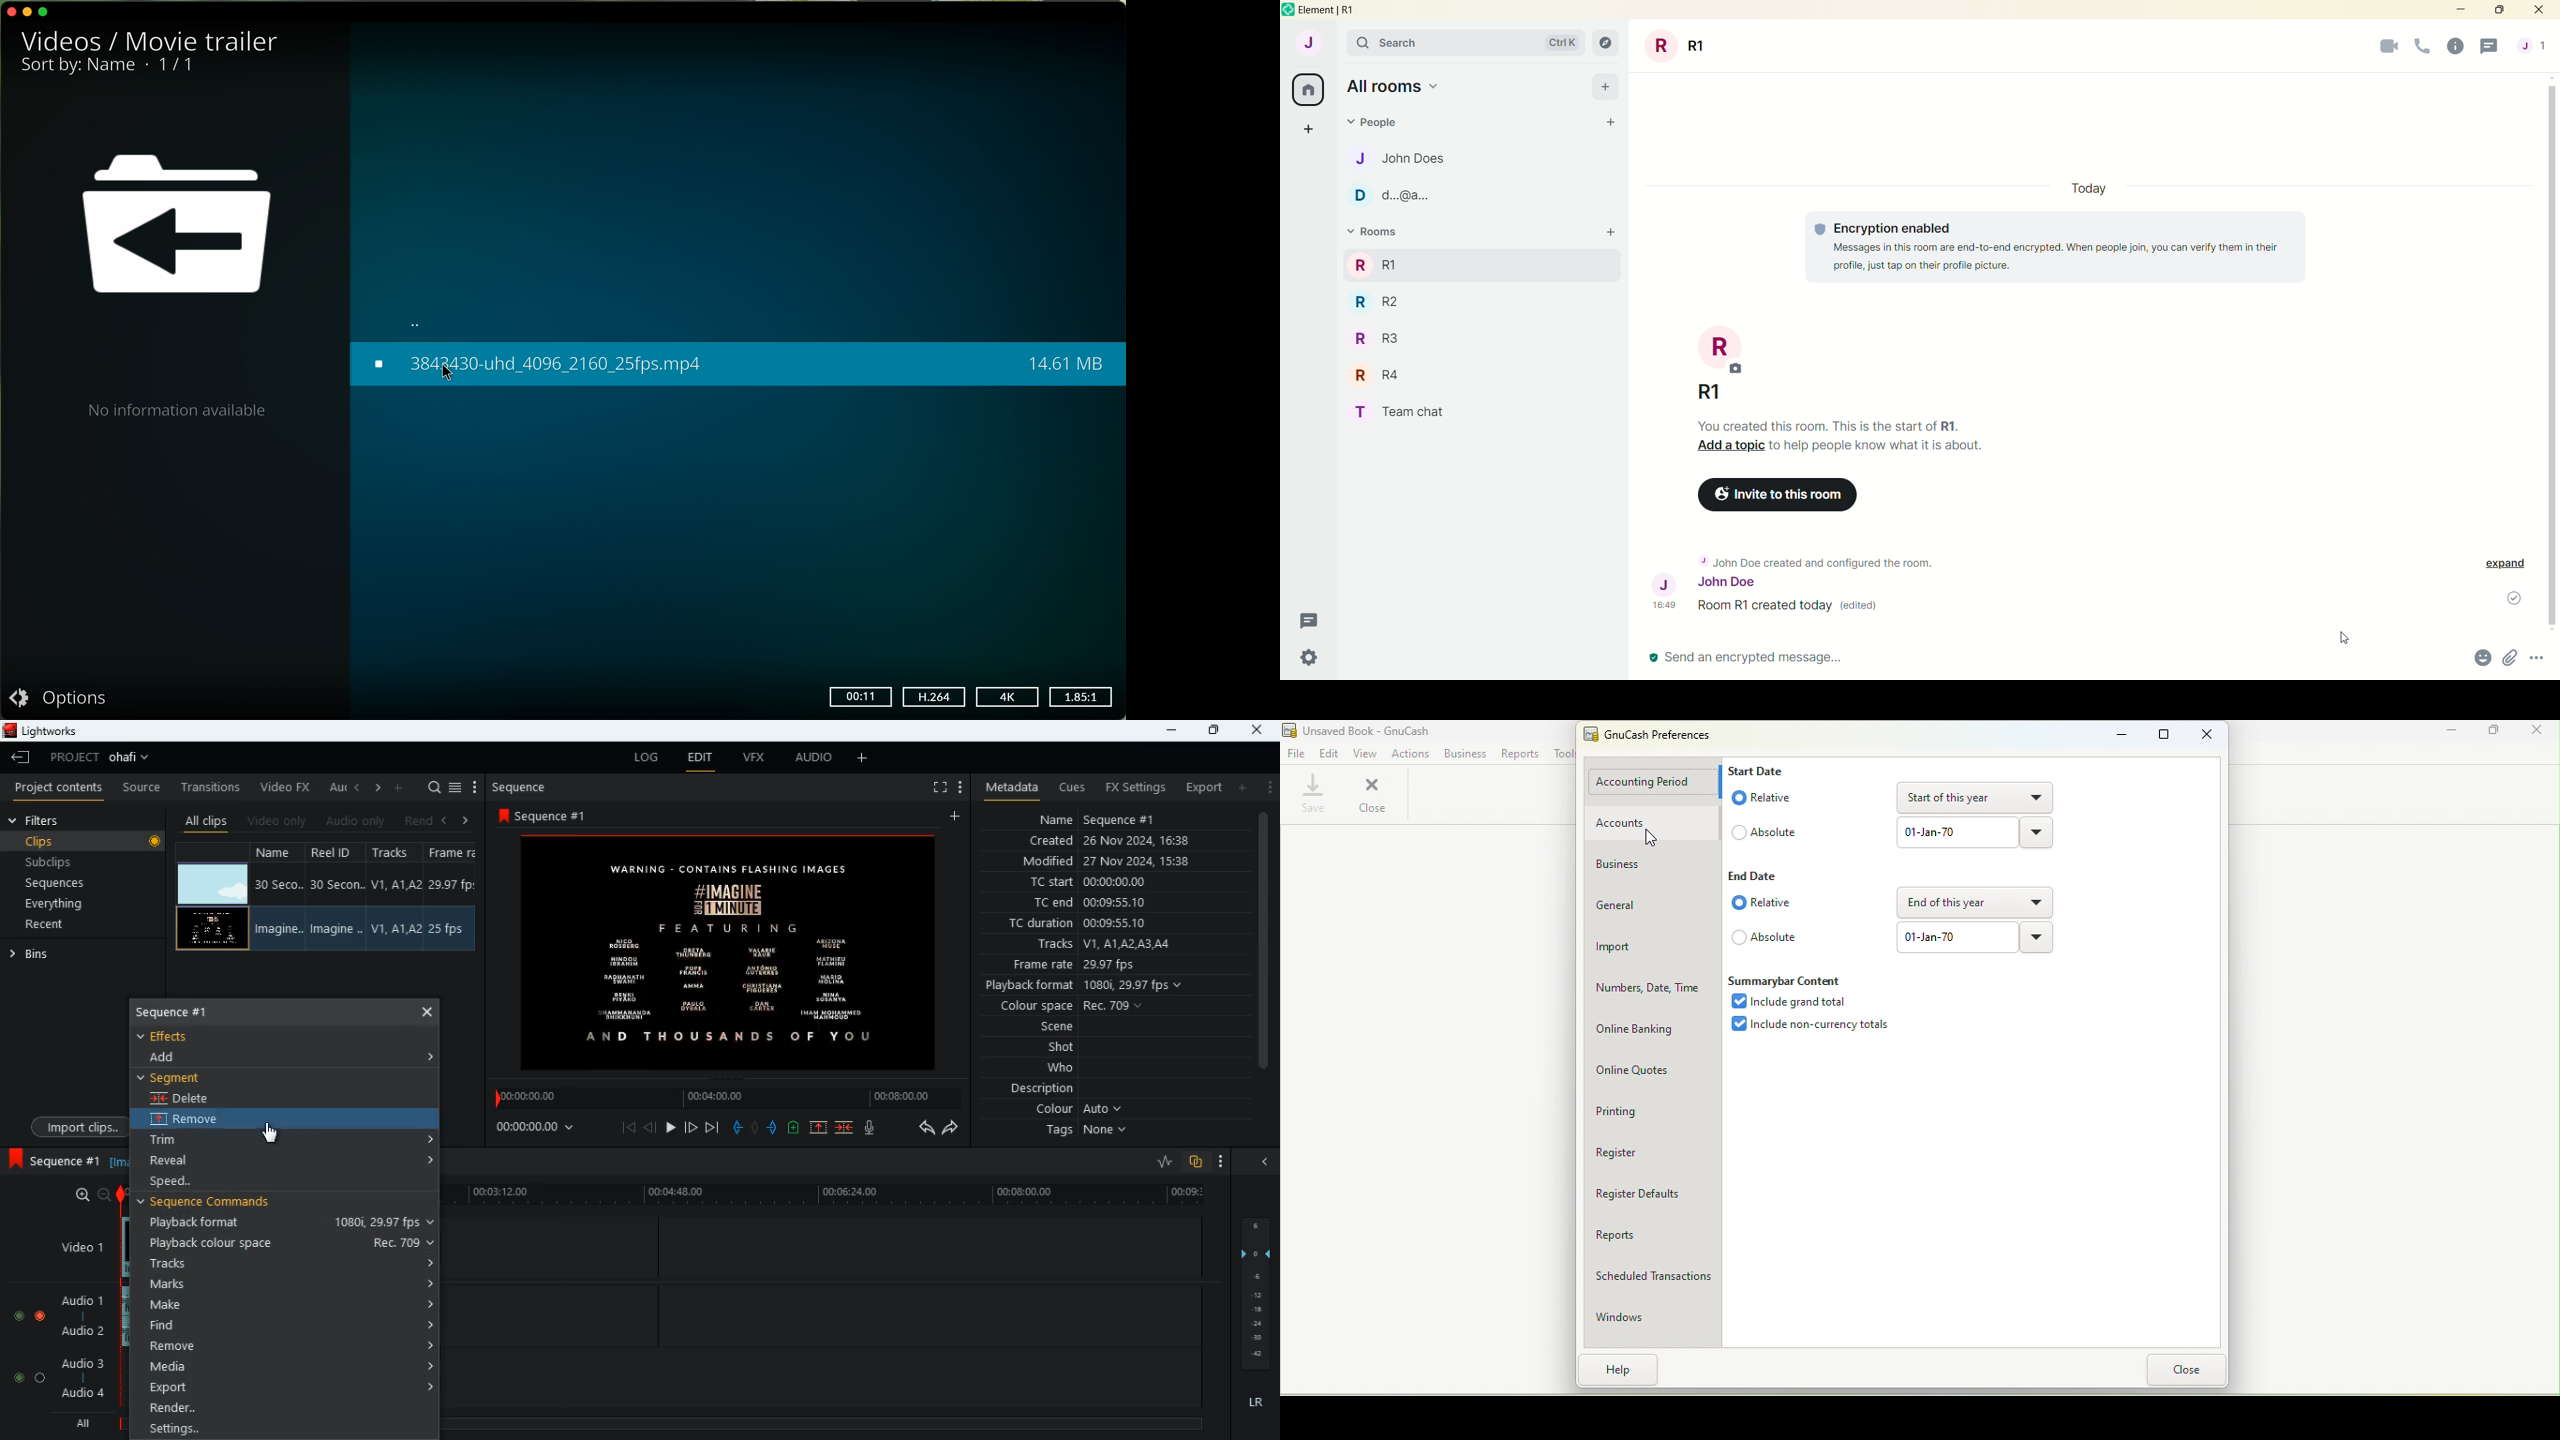 The image size is (2576, 1456). What do you see at coordinates (85, 1194) in the screenshot?
I see `zoom` at bounding box center [85, 1194].